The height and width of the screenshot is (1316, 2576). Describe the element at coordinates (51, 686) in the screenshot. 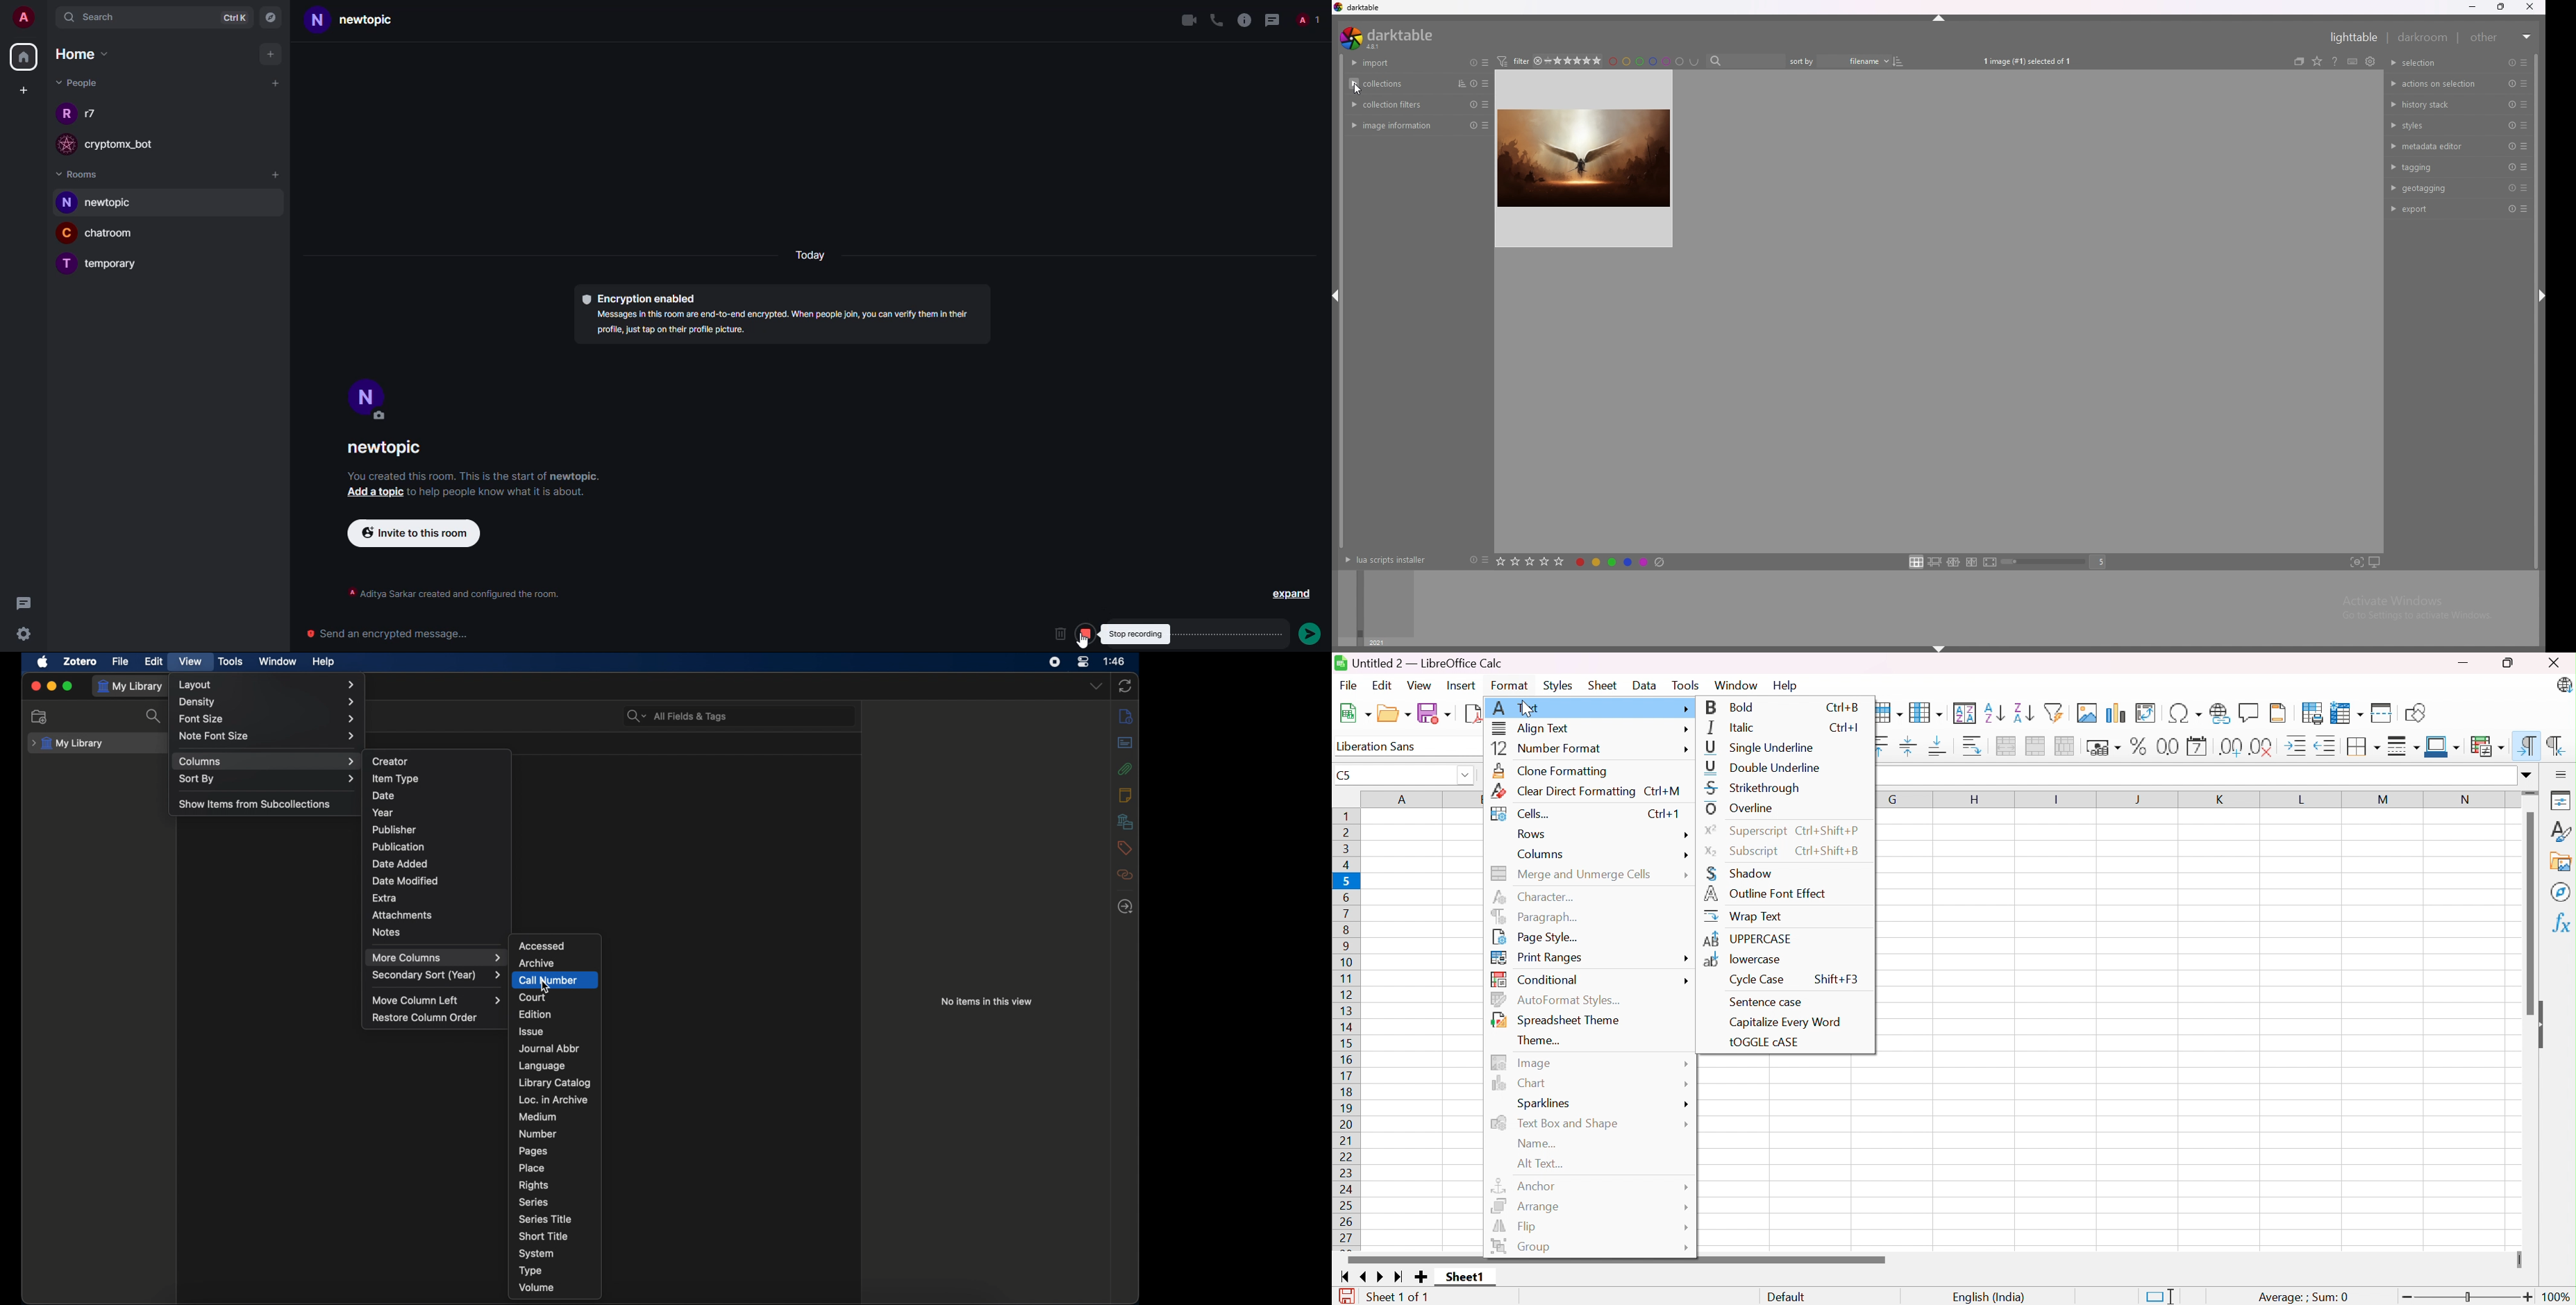

I see `minimize` at that location.